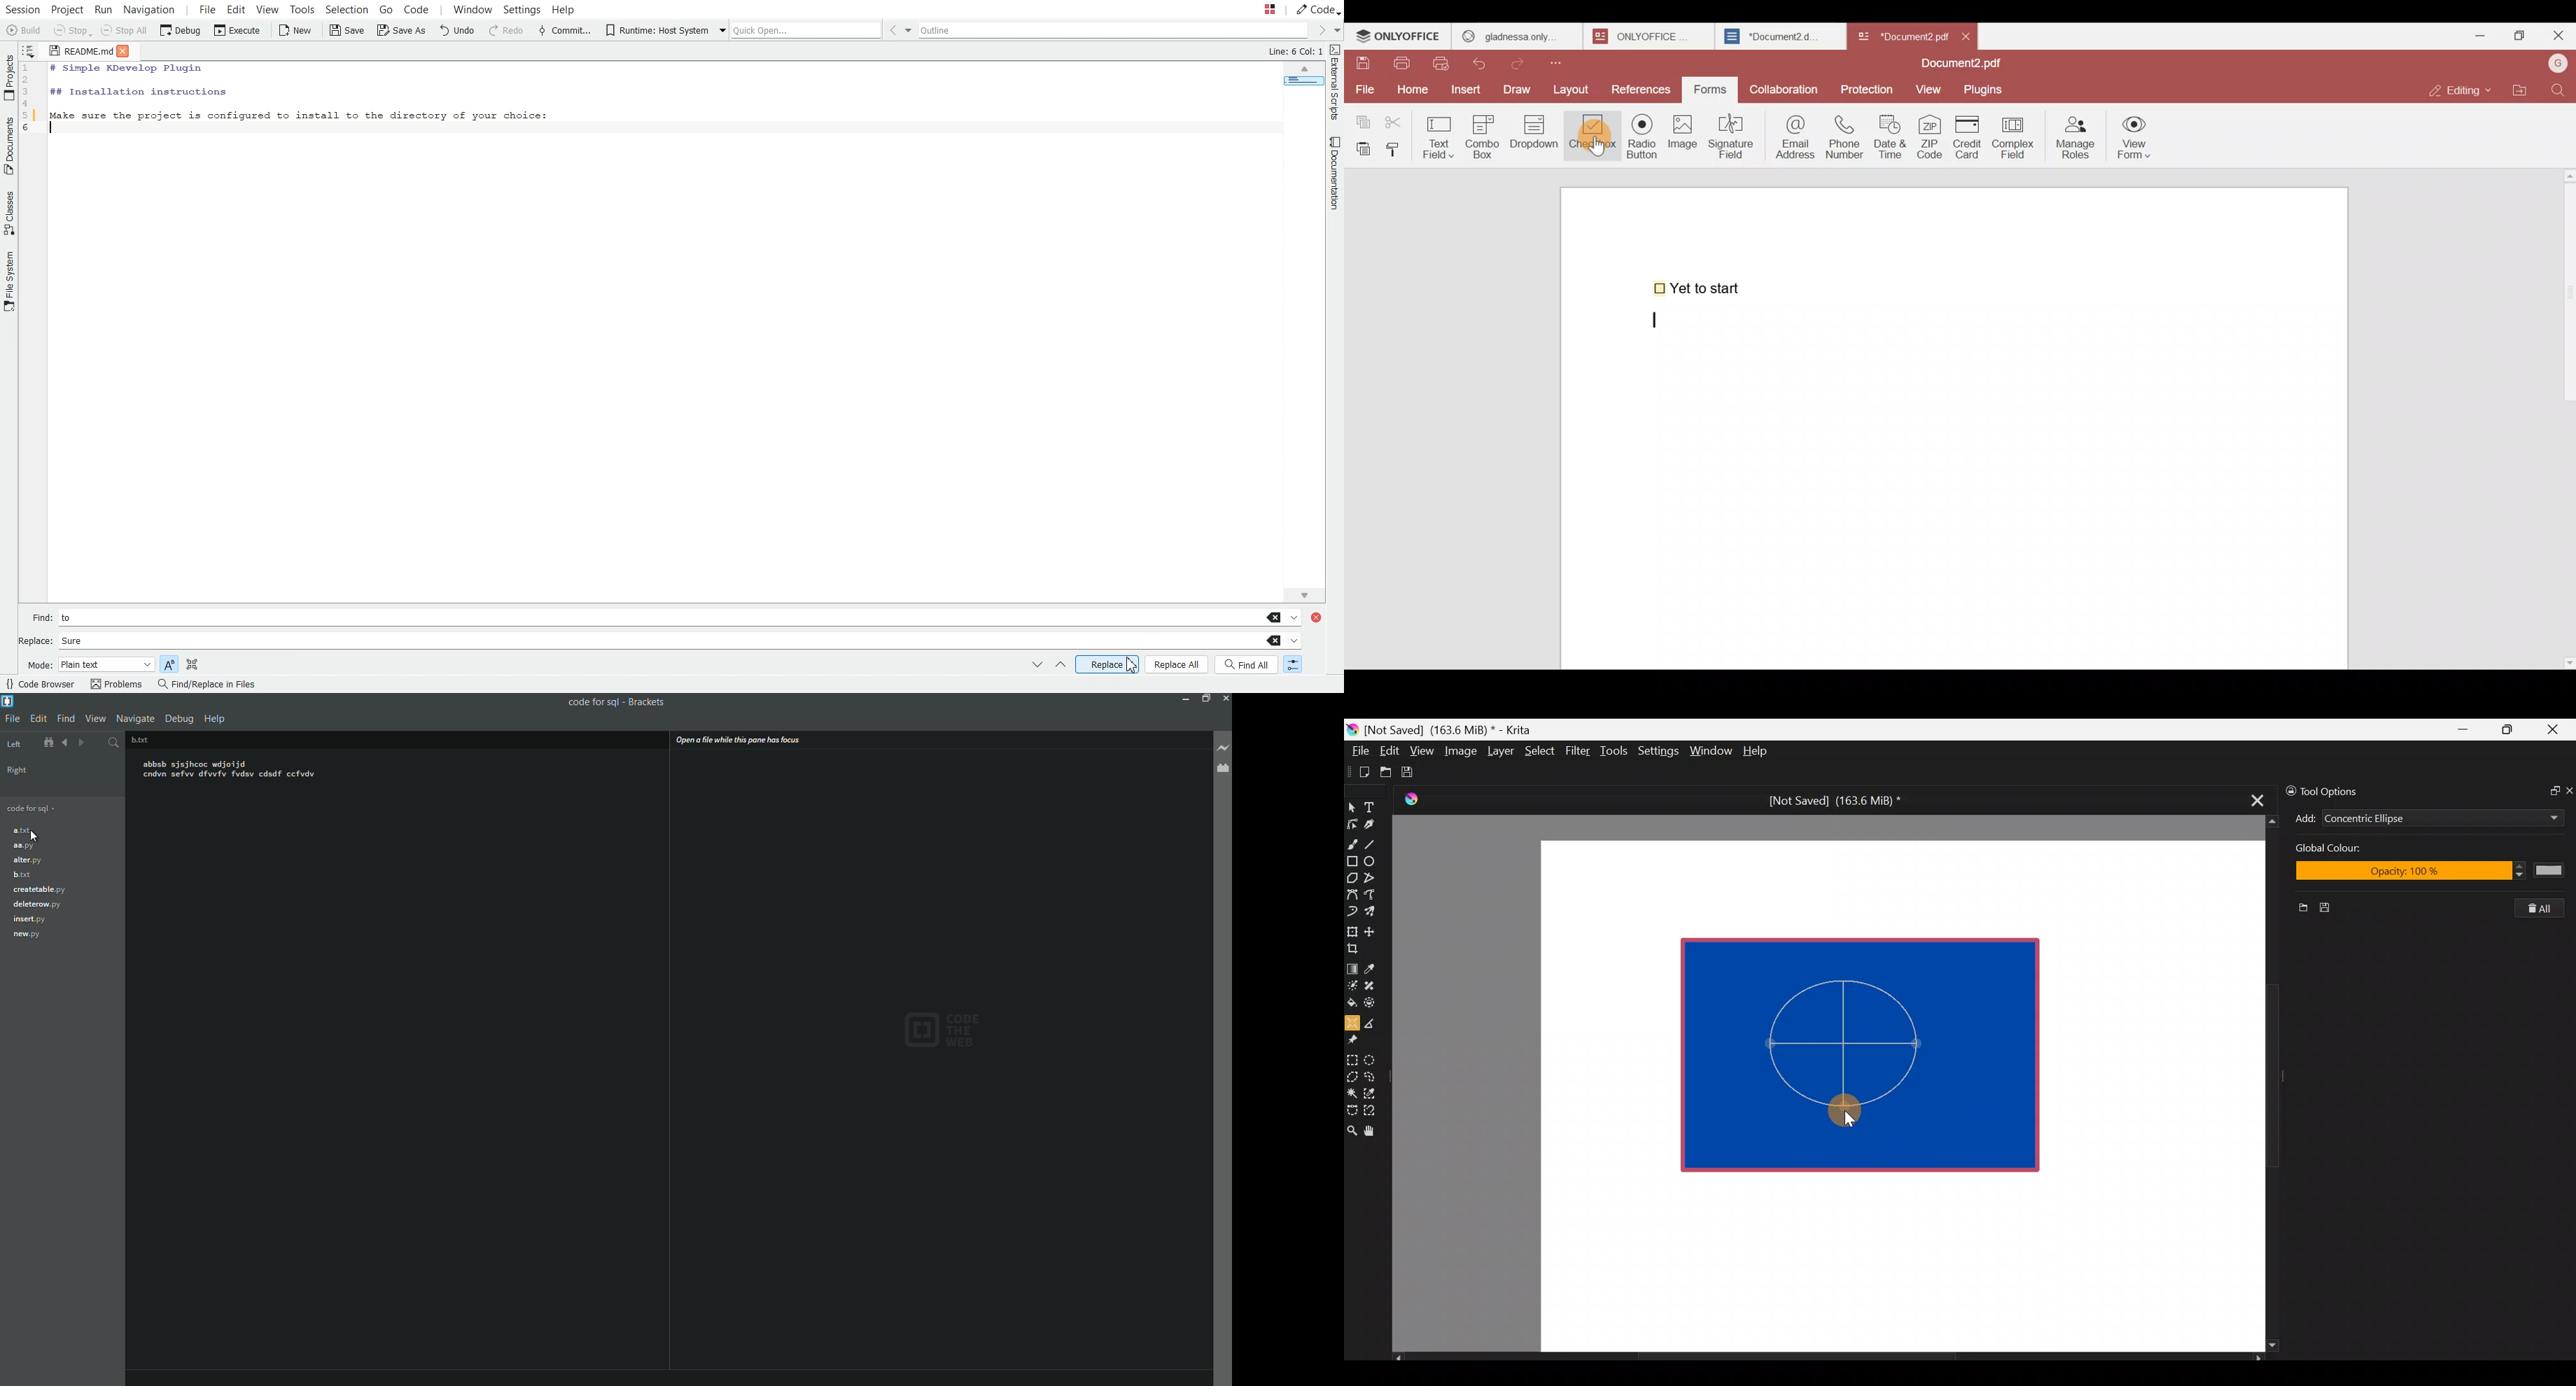 This screenshot has height=1400, width=2576. I want to click on Document2.d, so click(1780, 40).